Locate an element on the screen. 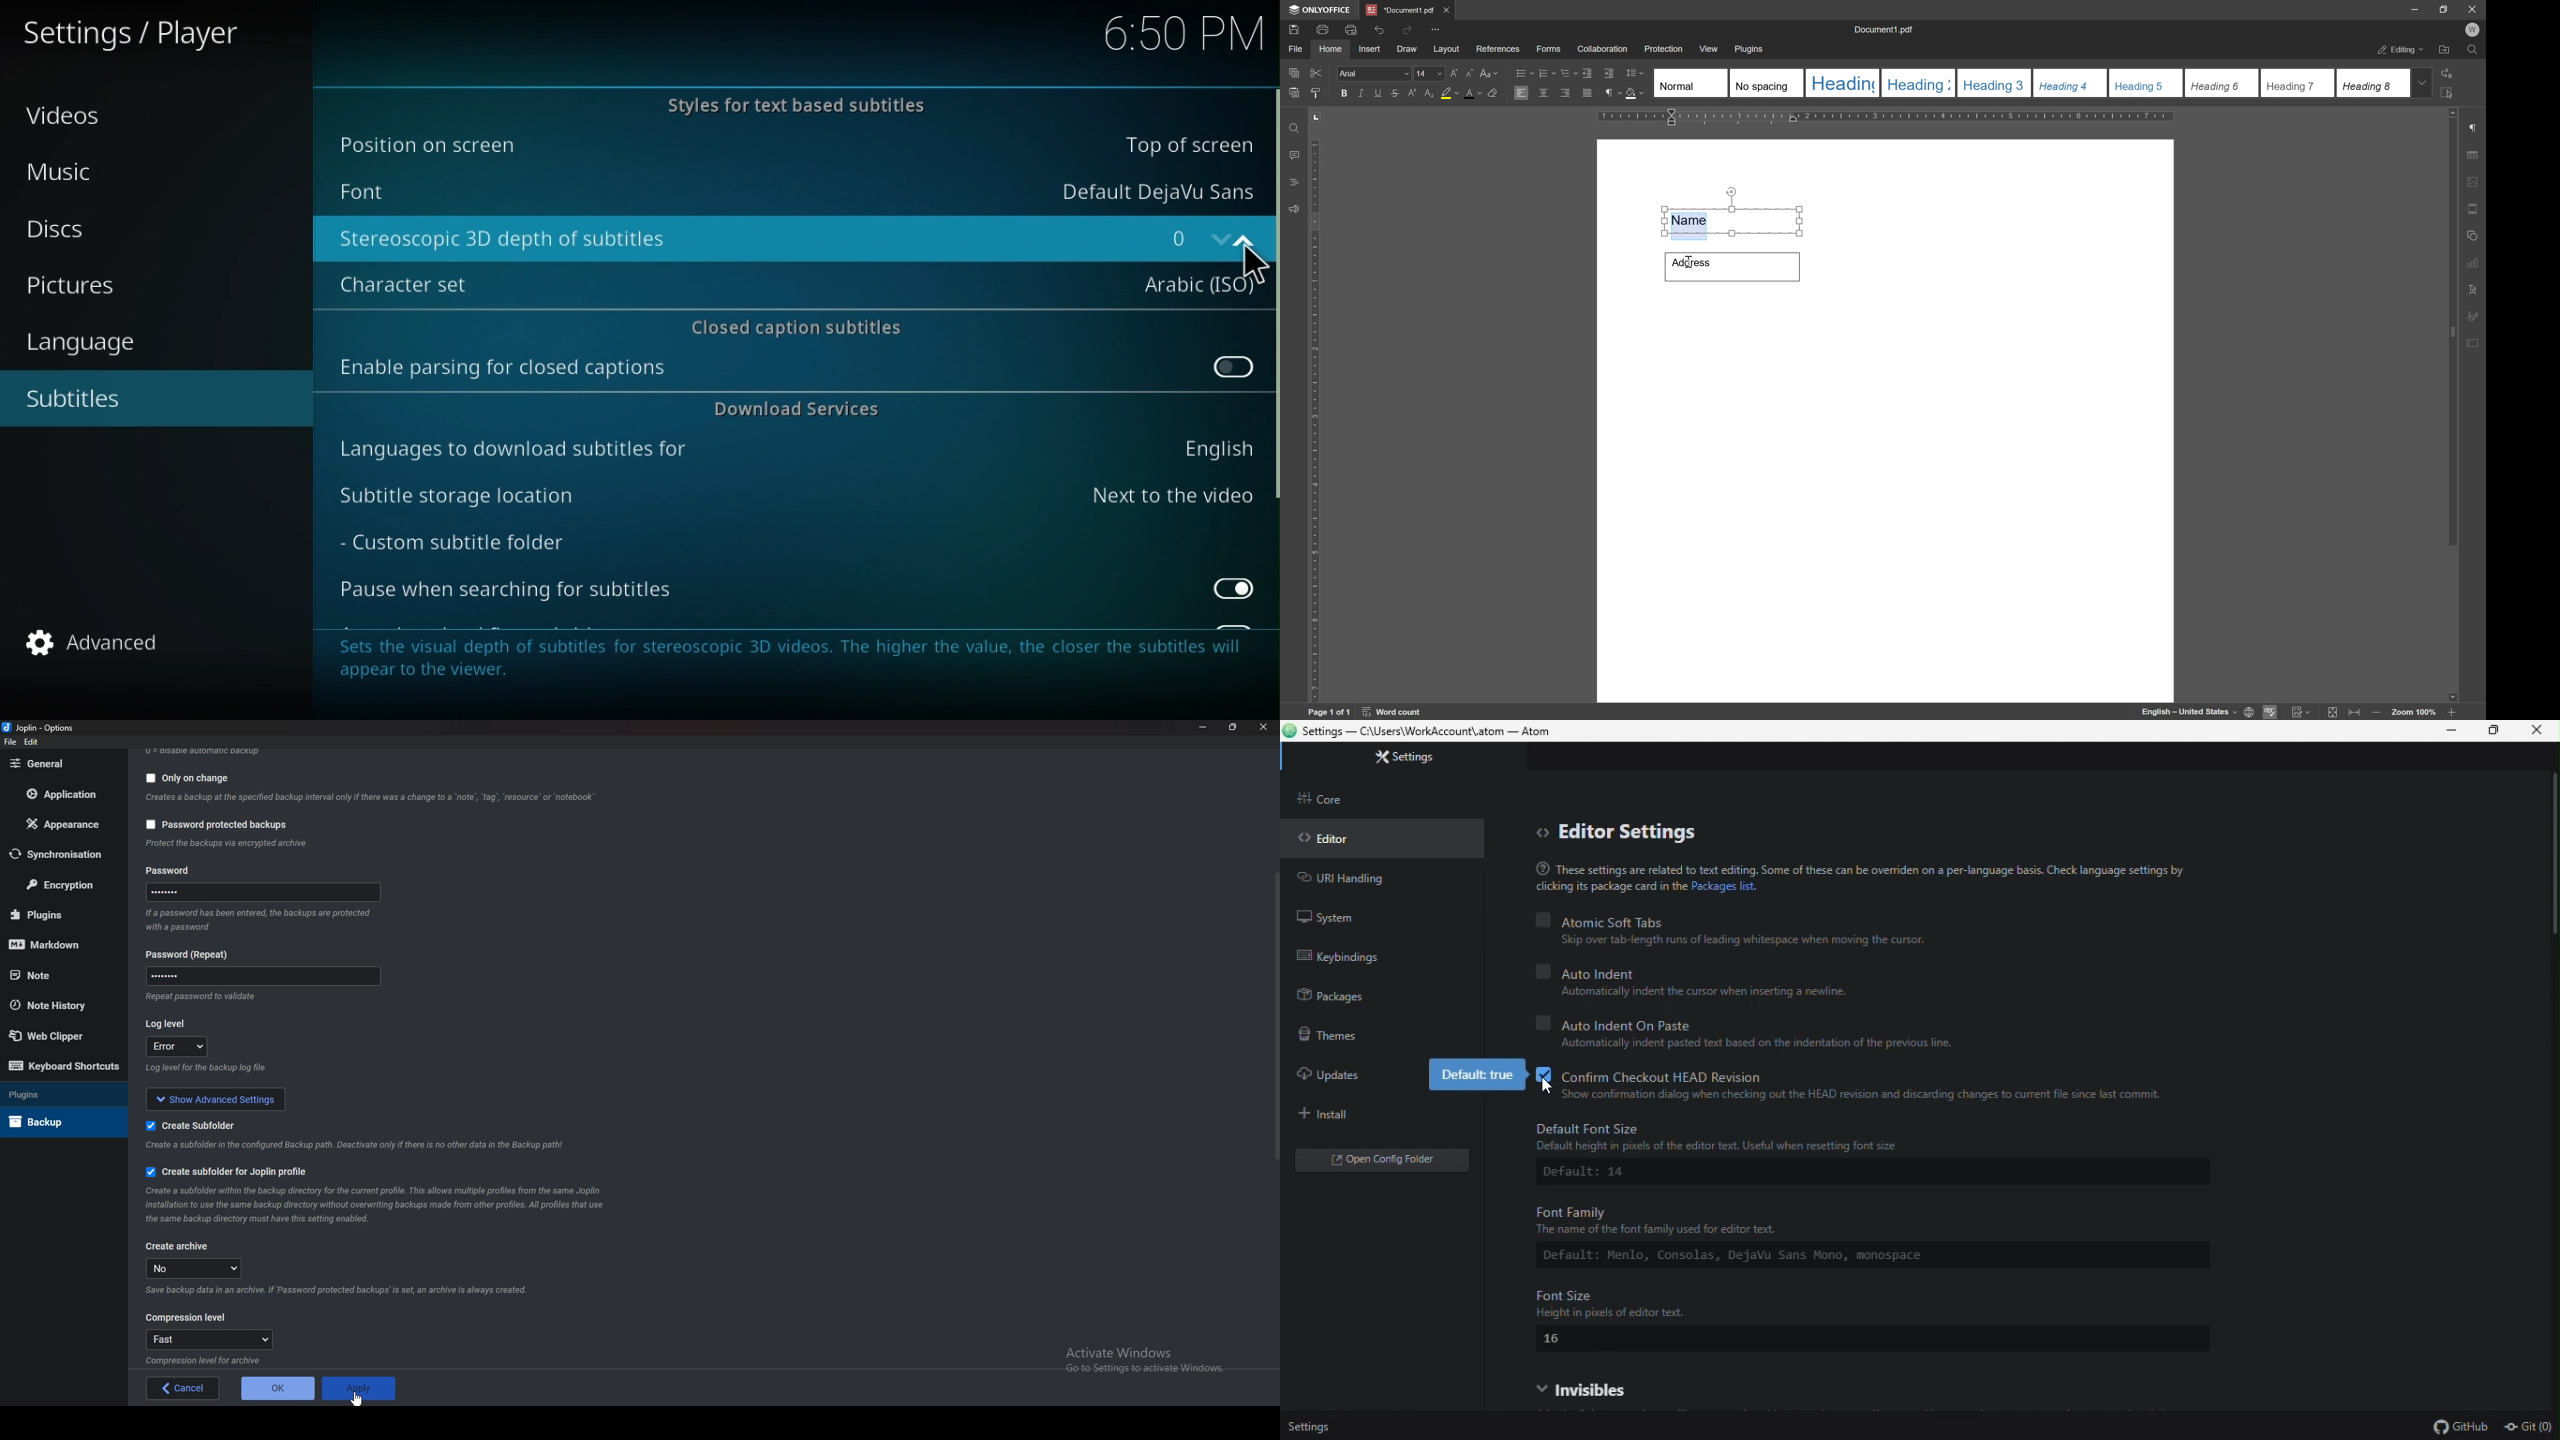 The height and width of the screenshot is (1456, 2576). number input is located at coordinates (1197, 237).